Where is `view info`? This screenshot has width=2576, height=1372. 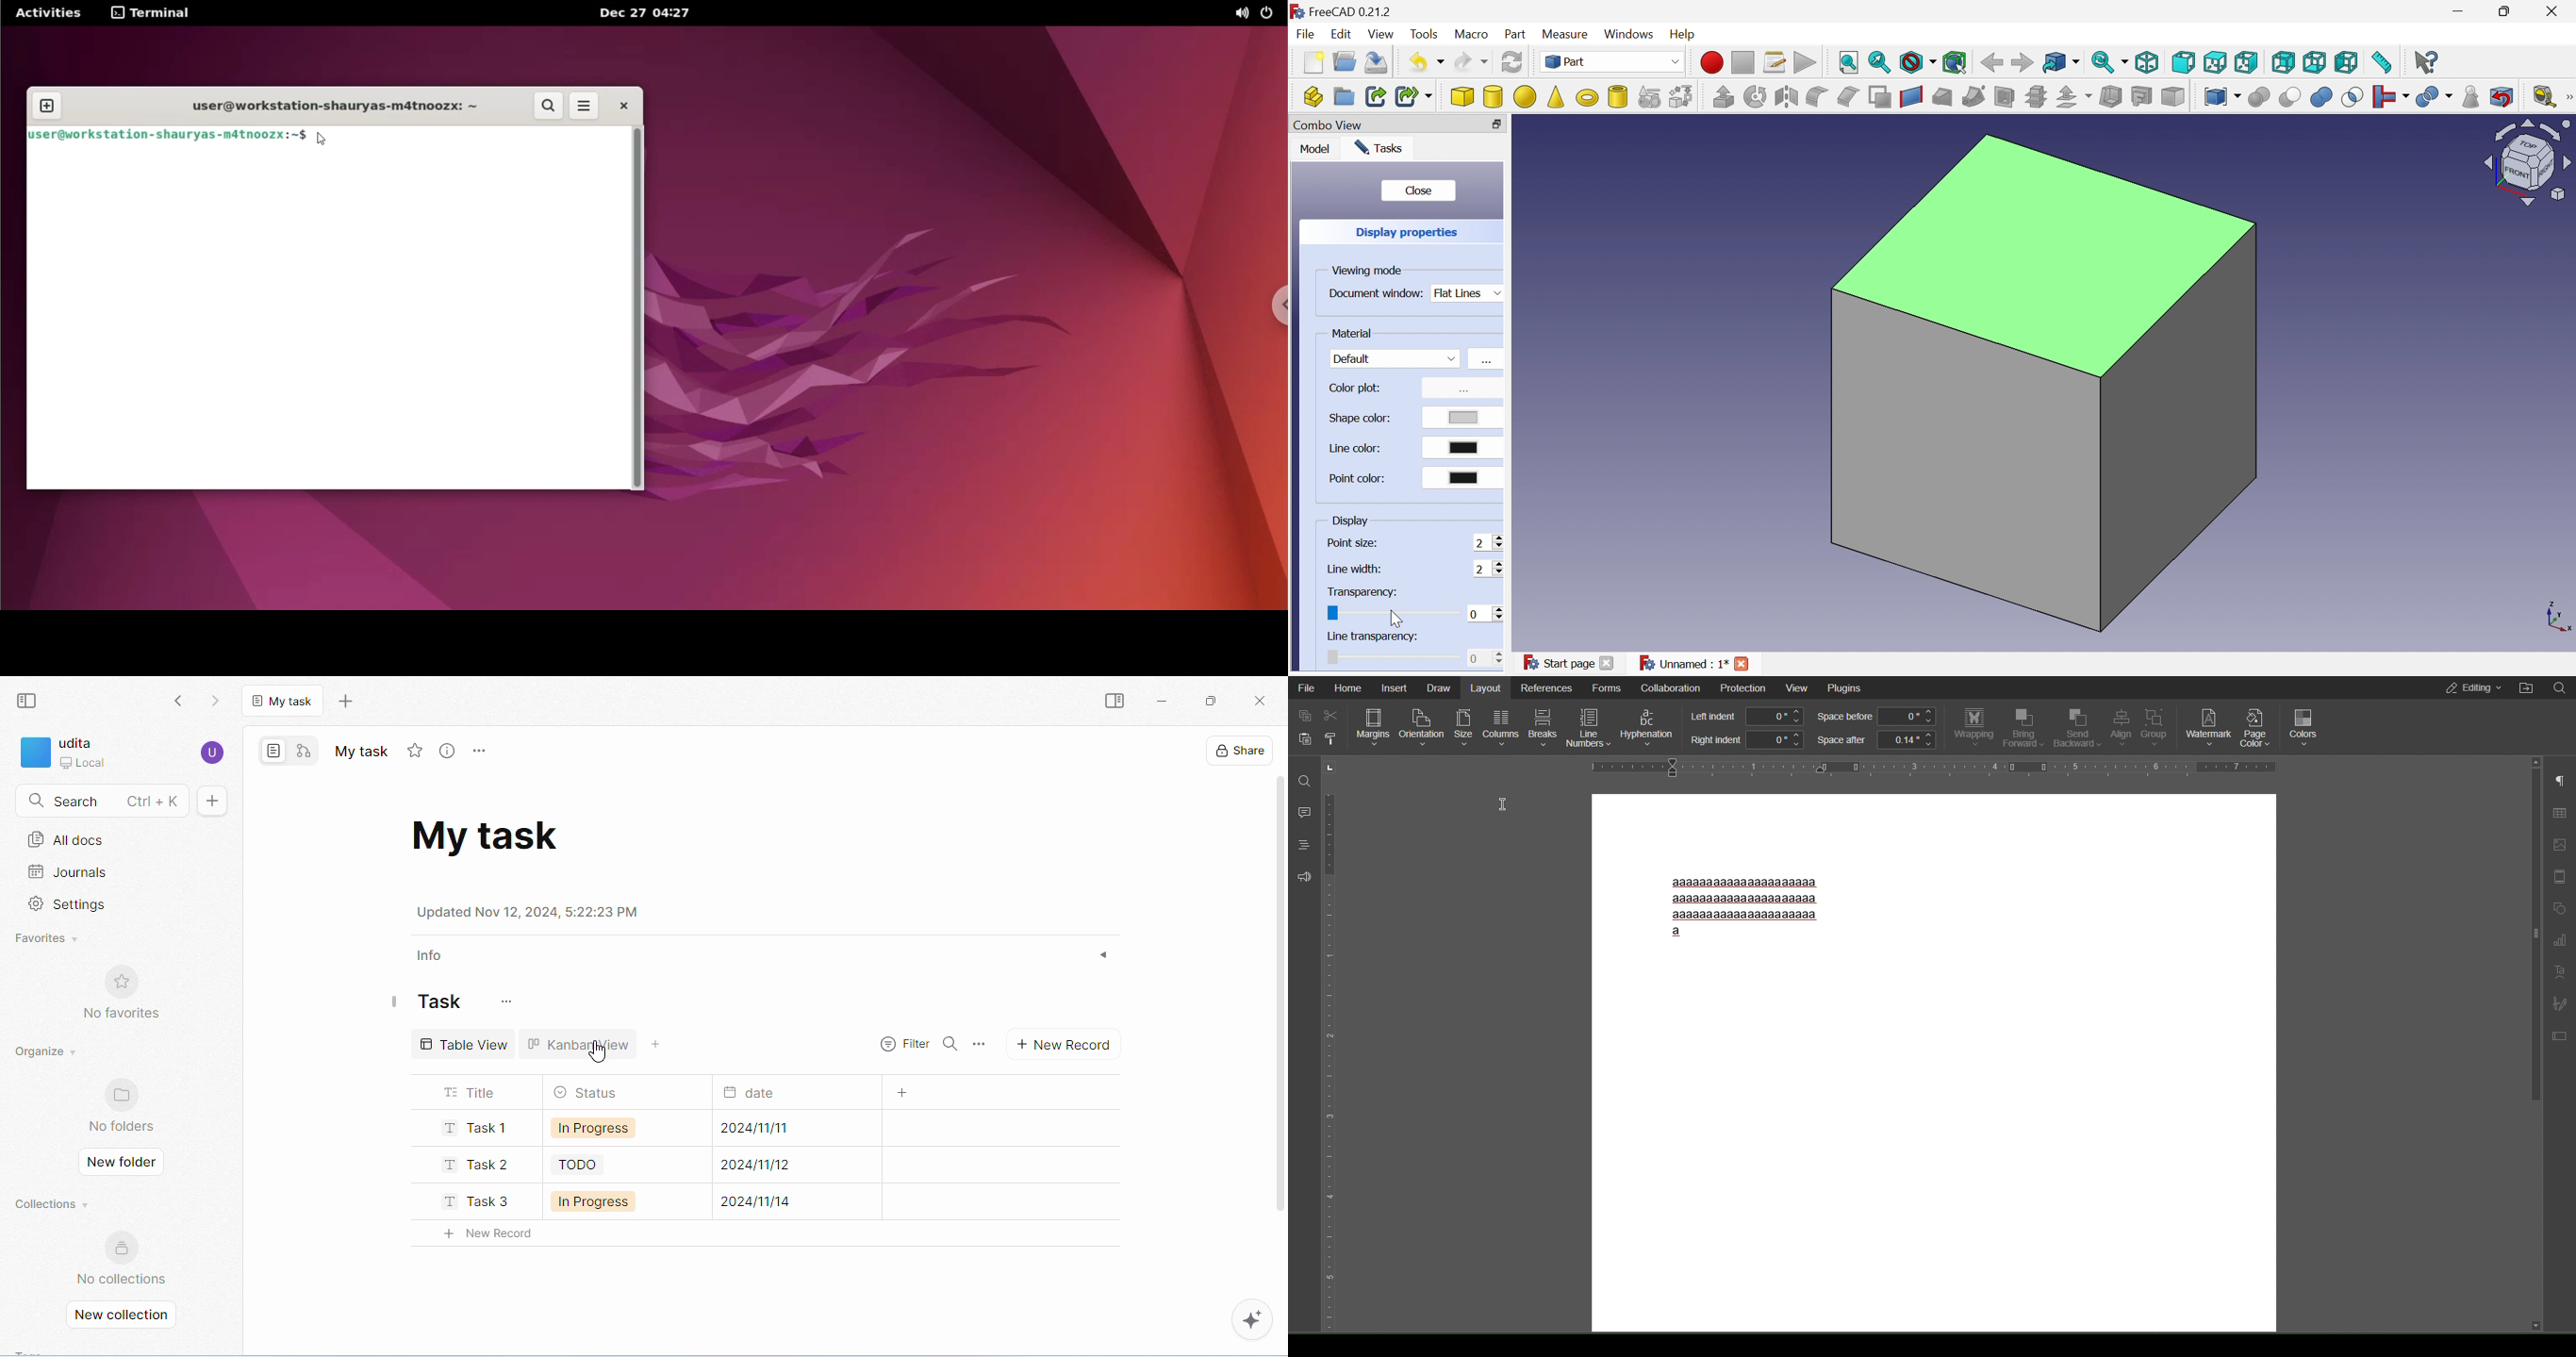 view info is located at coordinates (450, 753).